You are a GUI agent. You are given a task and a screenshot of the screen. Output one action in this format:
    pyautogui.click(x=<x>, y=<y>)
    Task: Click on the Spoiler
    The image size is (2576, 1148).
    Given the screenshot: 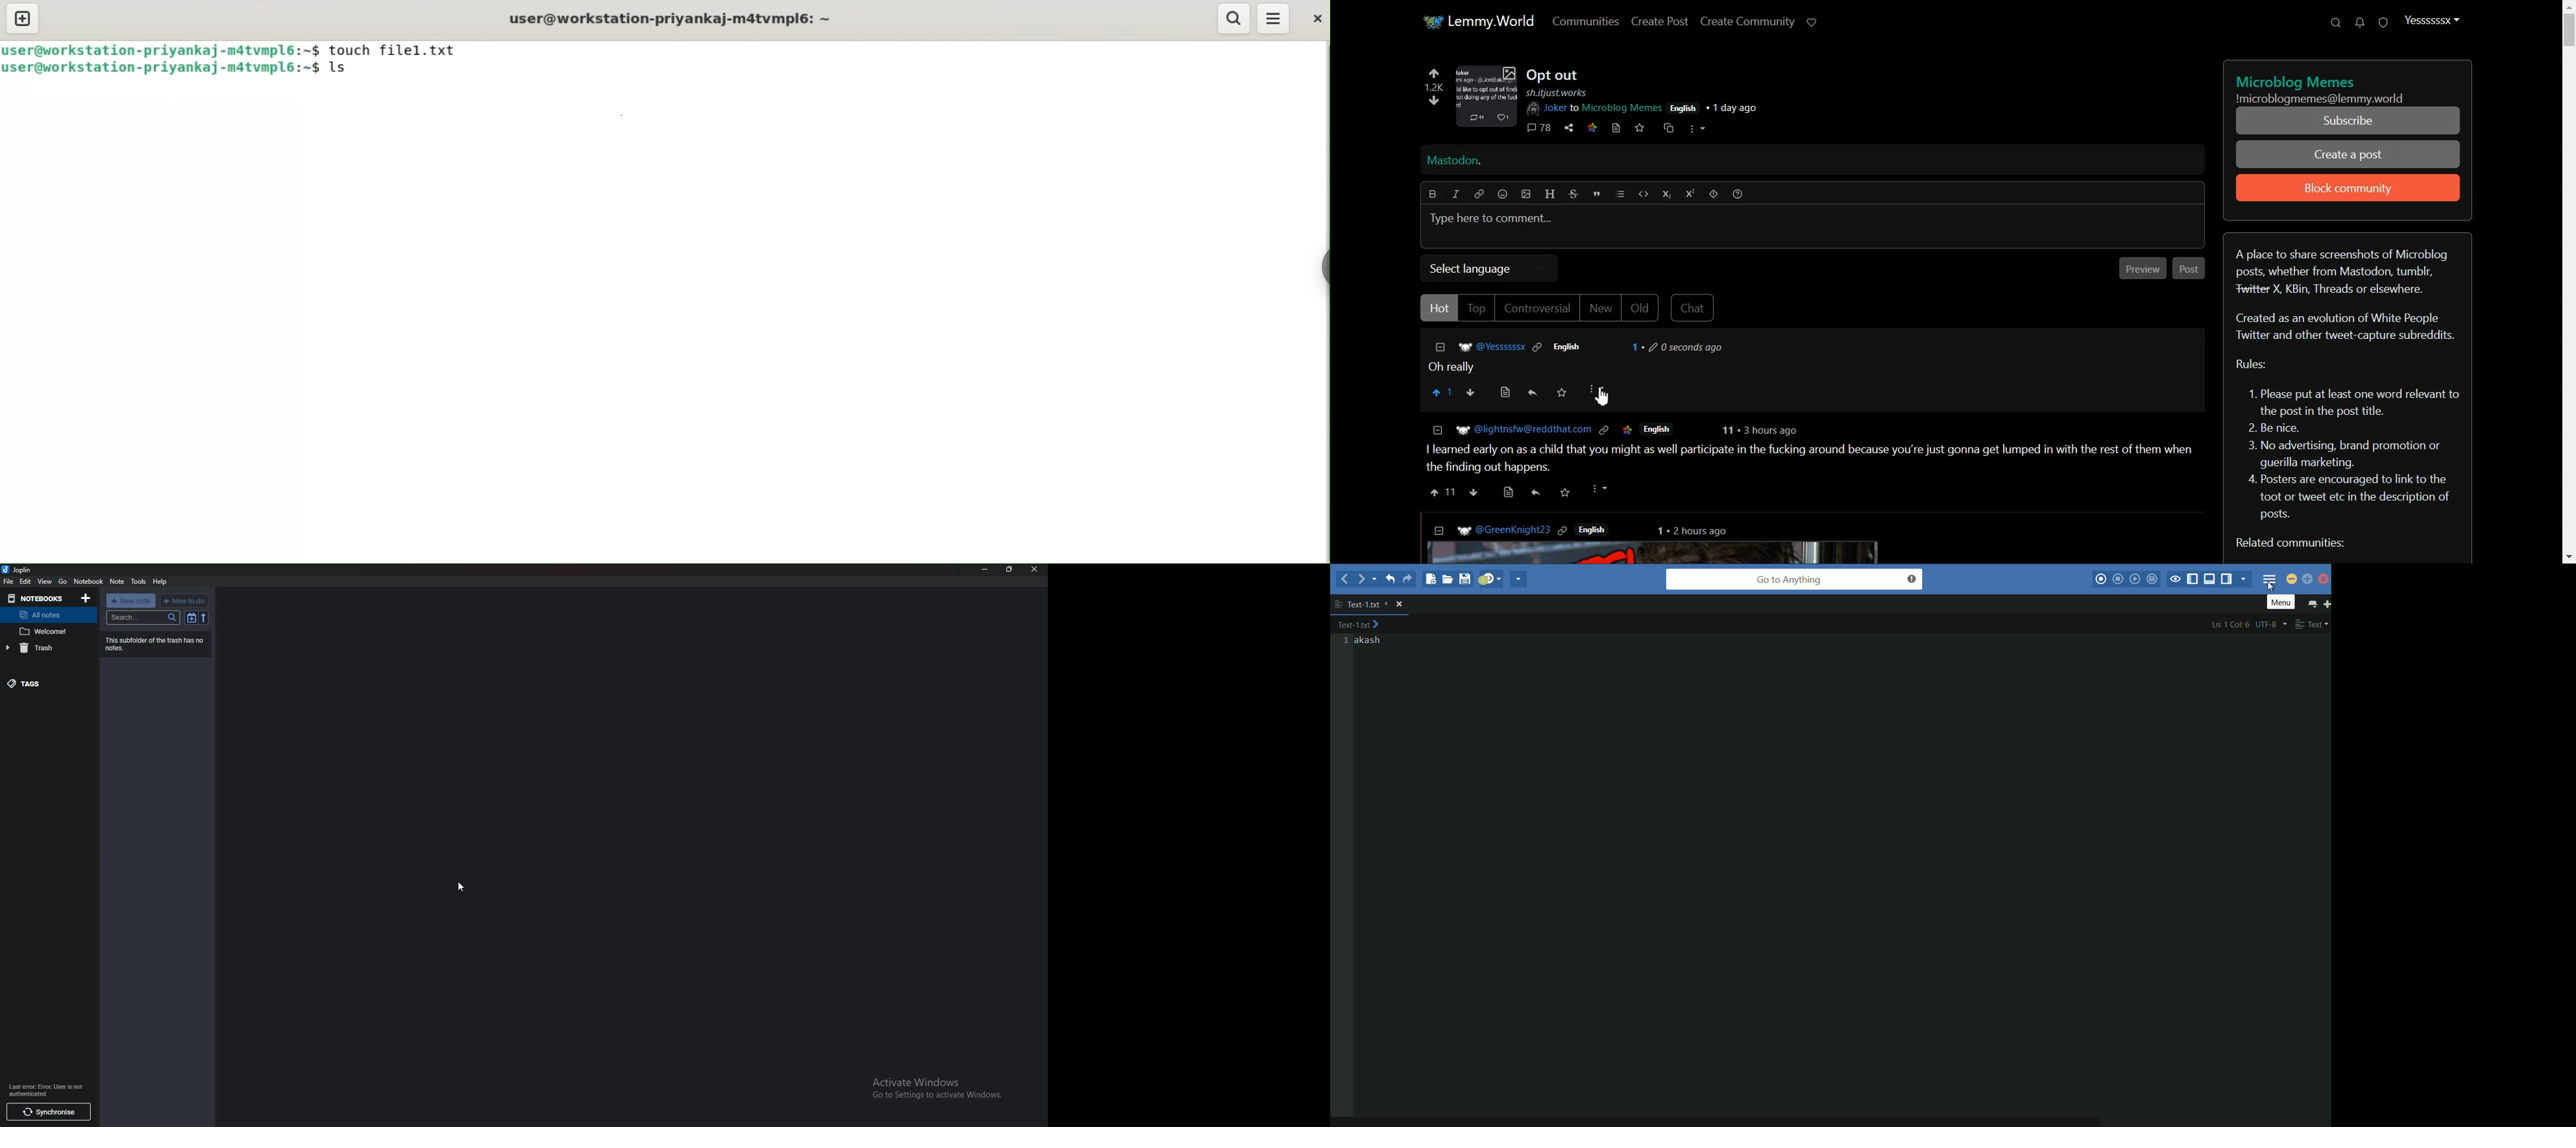 What is the action you would take?
    pyautogui.click(x=1714, y=194)
    